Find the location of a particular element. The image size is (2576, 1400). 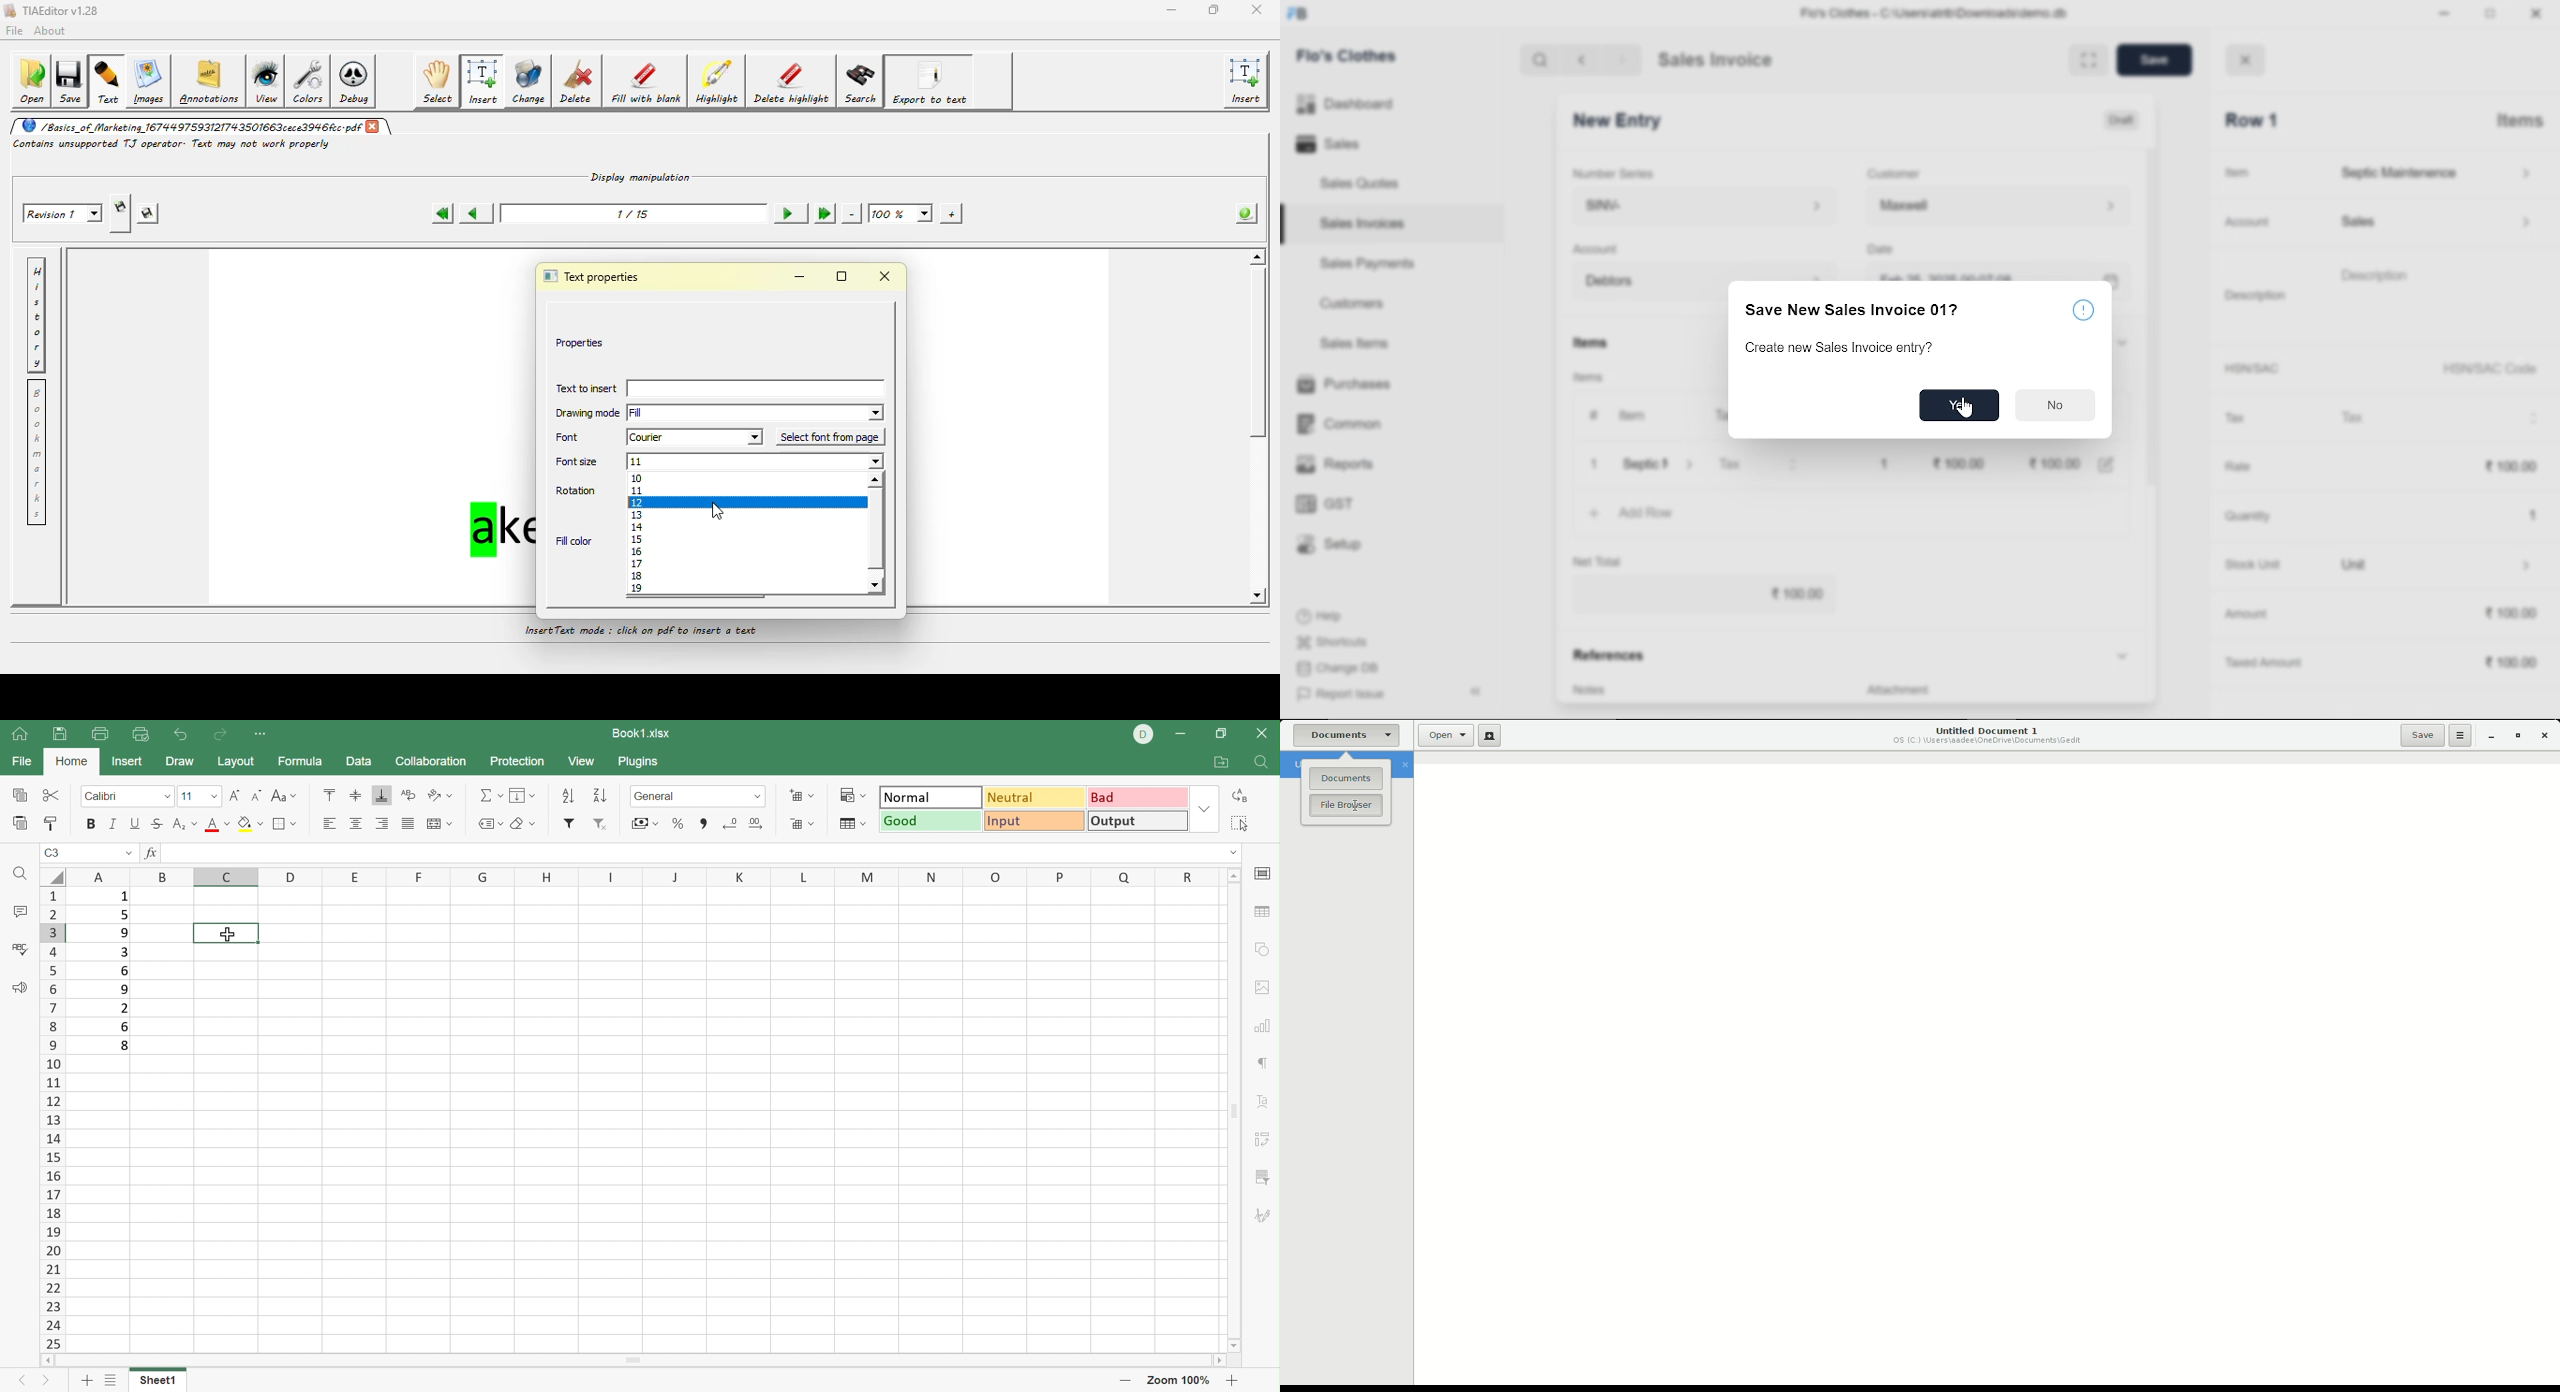

3 is located at coordinates (126, 952).